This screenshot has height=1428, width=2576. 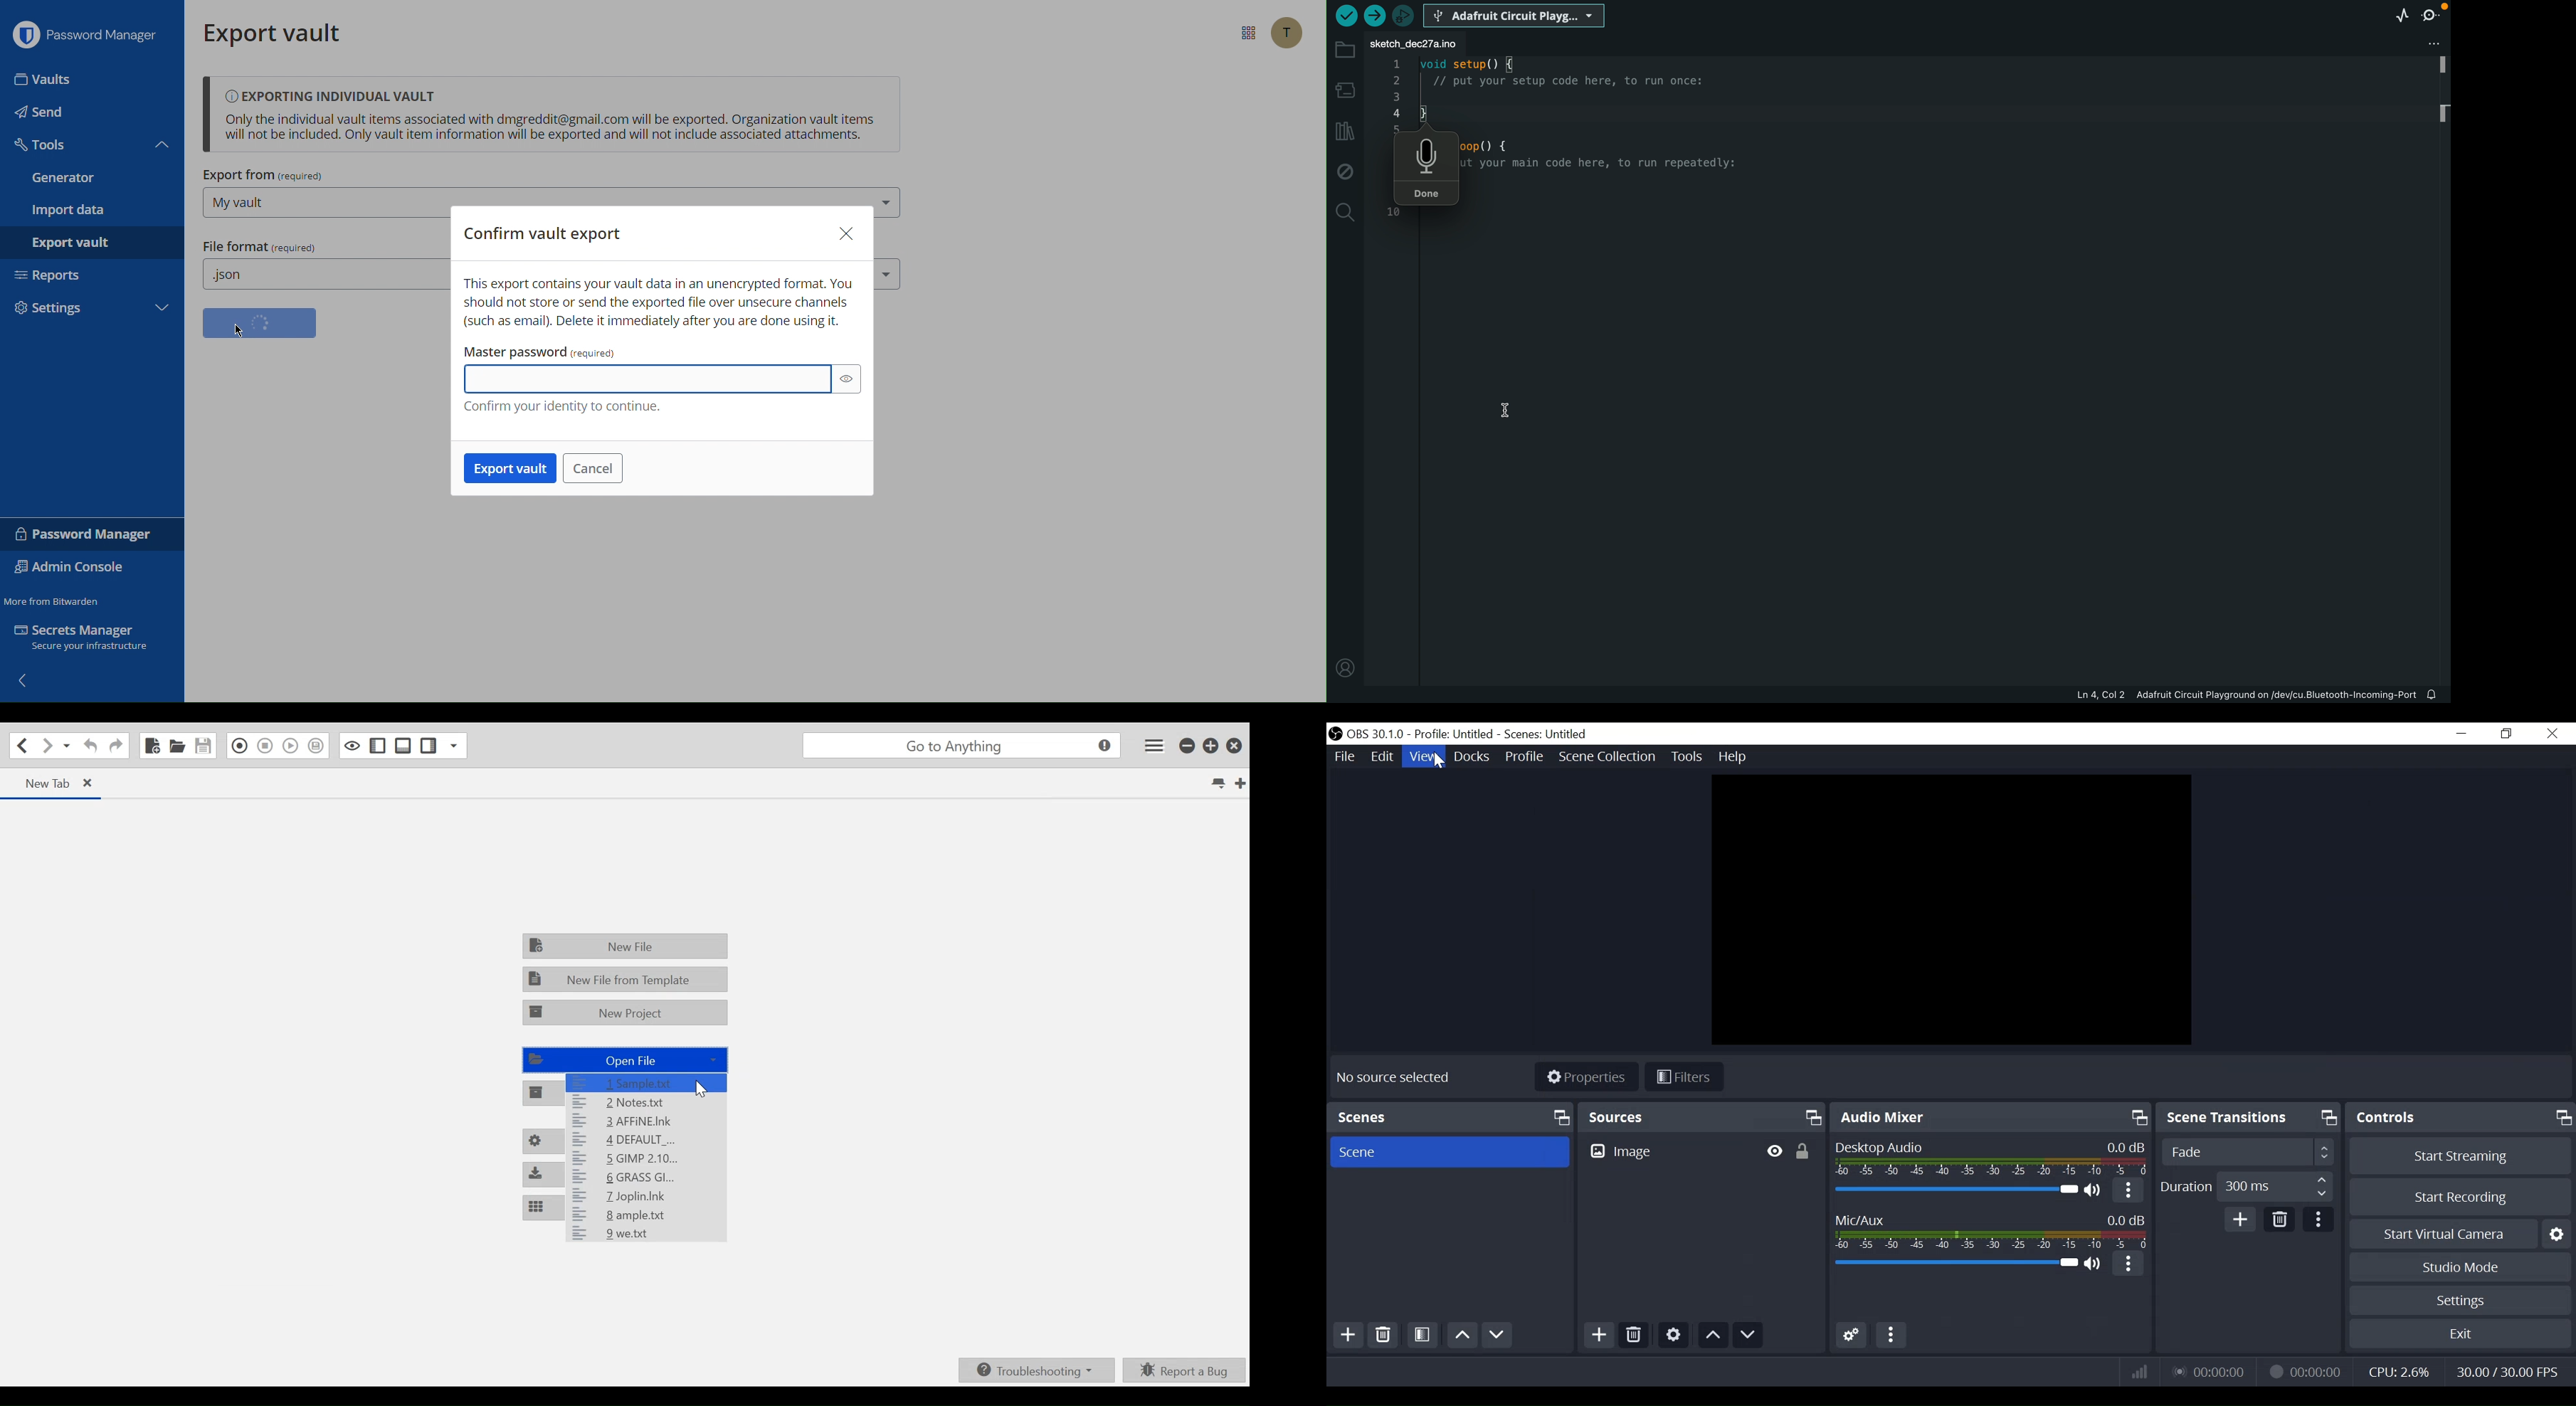 What do you see at coordinates (1952, 909) in the screenshot?
I see `Preview` at bounding box center [1952, 909].